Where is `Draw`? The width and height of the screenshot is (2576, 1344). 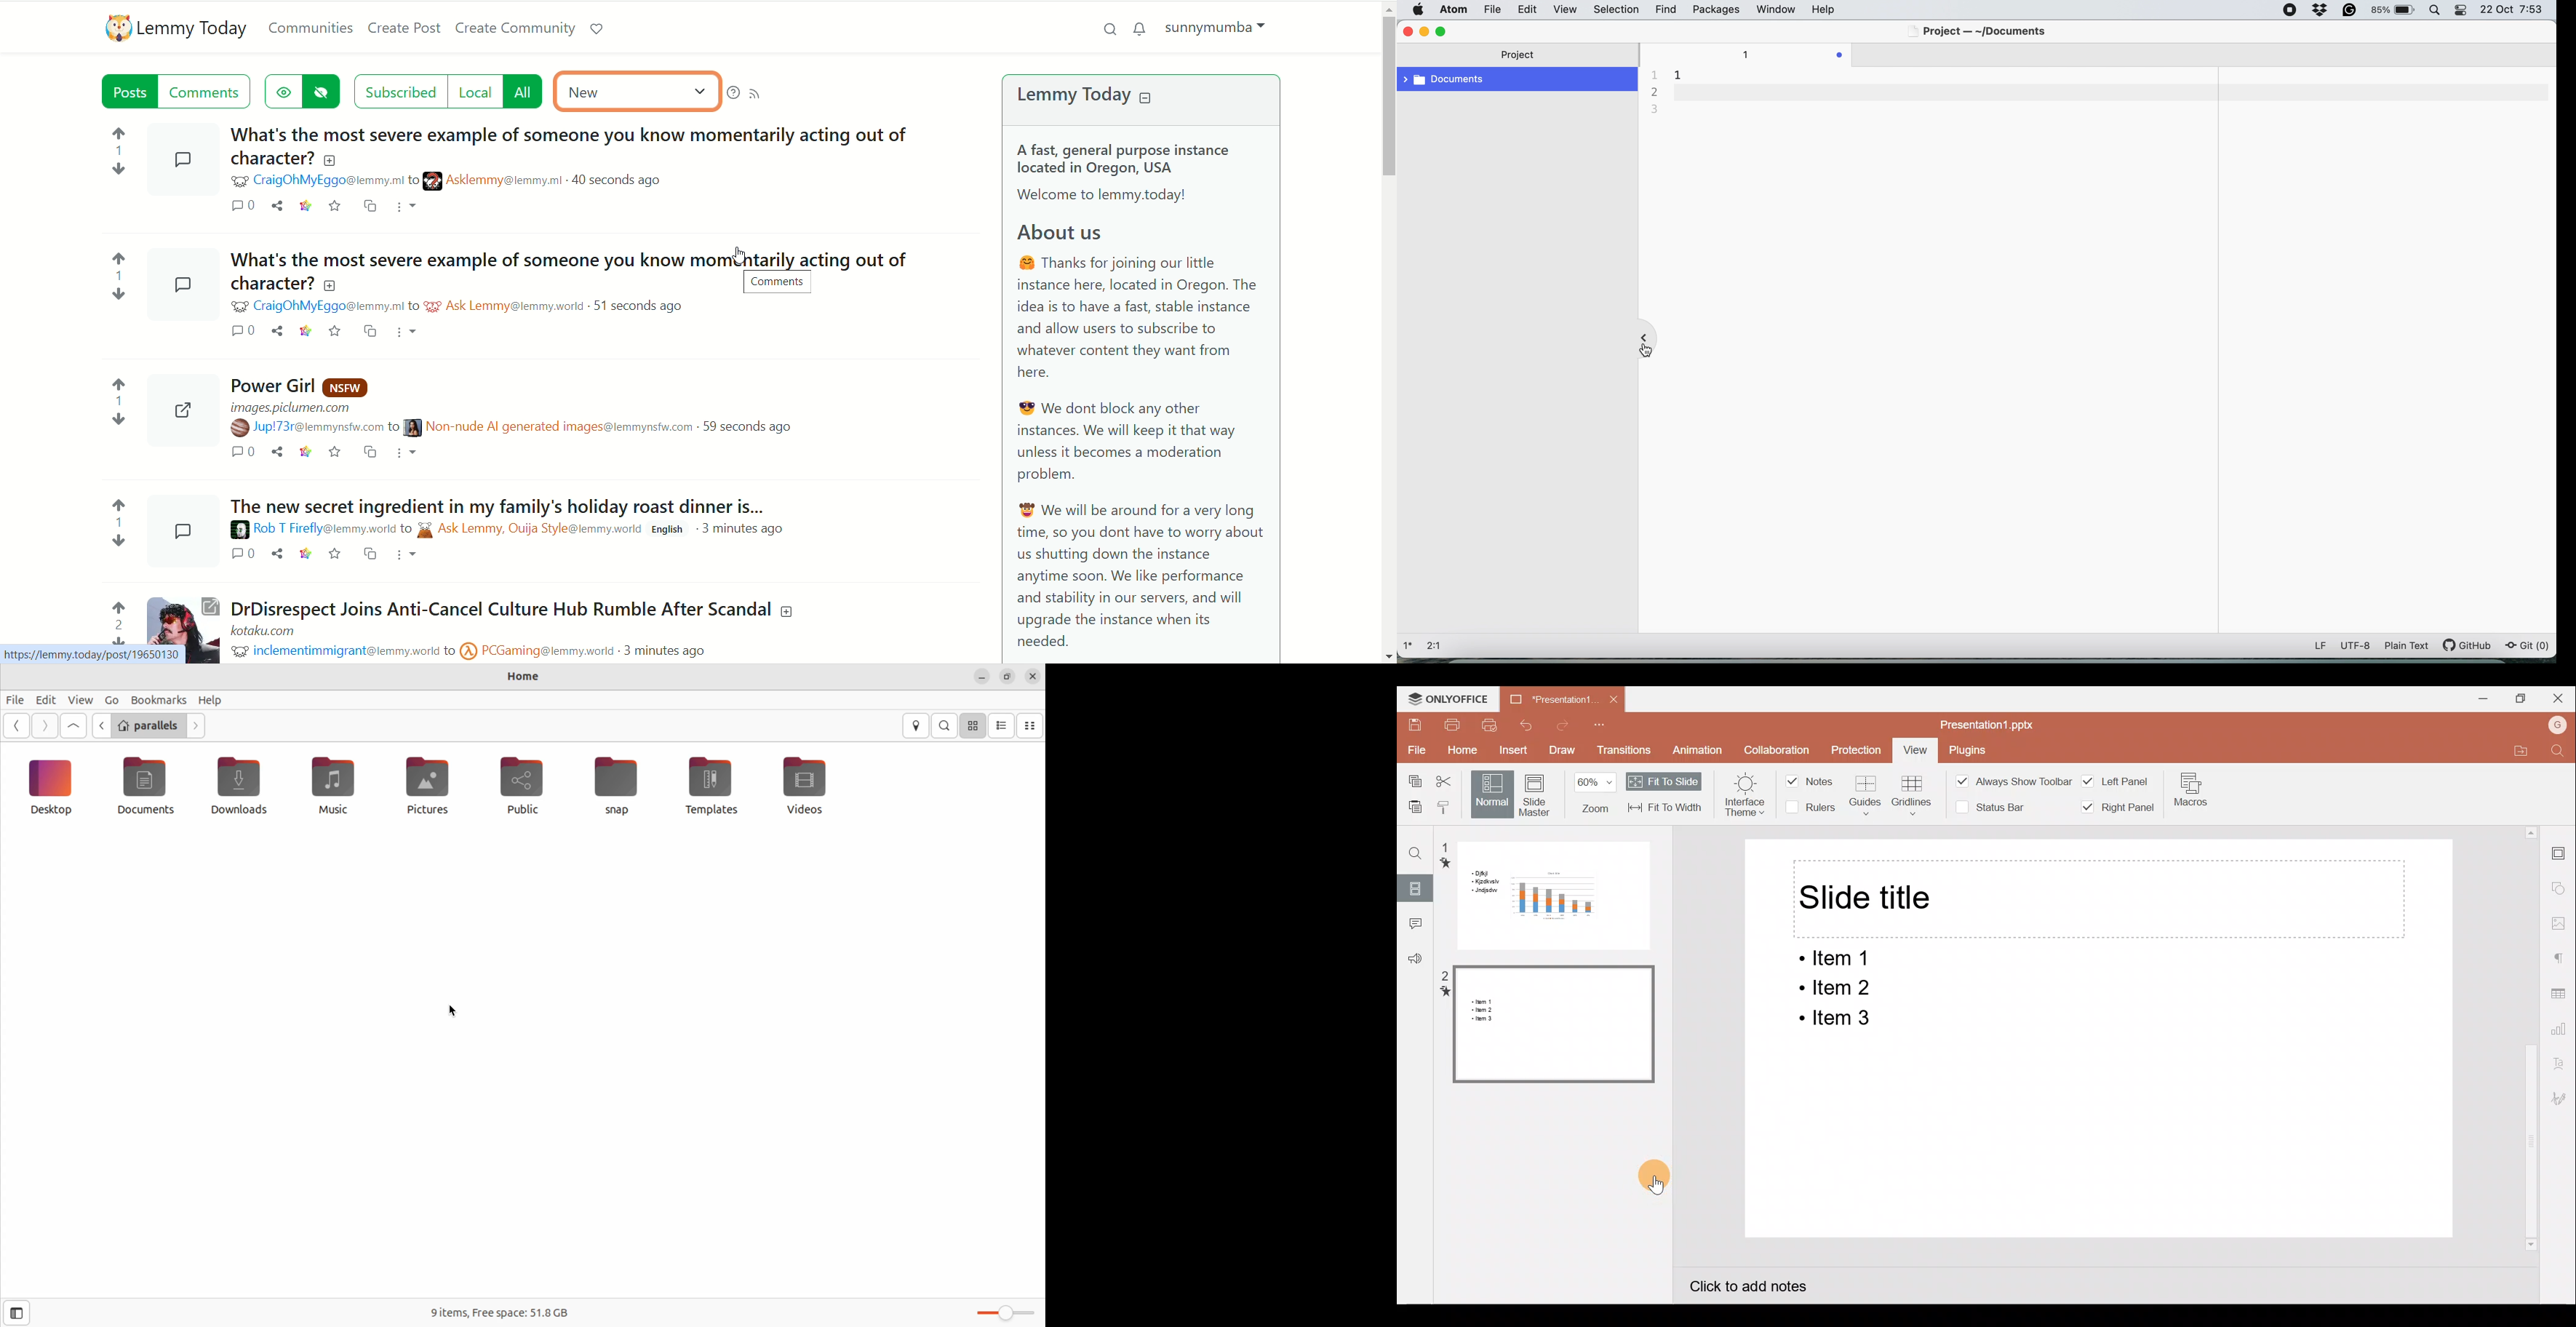 Draw is located at coordinates (1560, 748).